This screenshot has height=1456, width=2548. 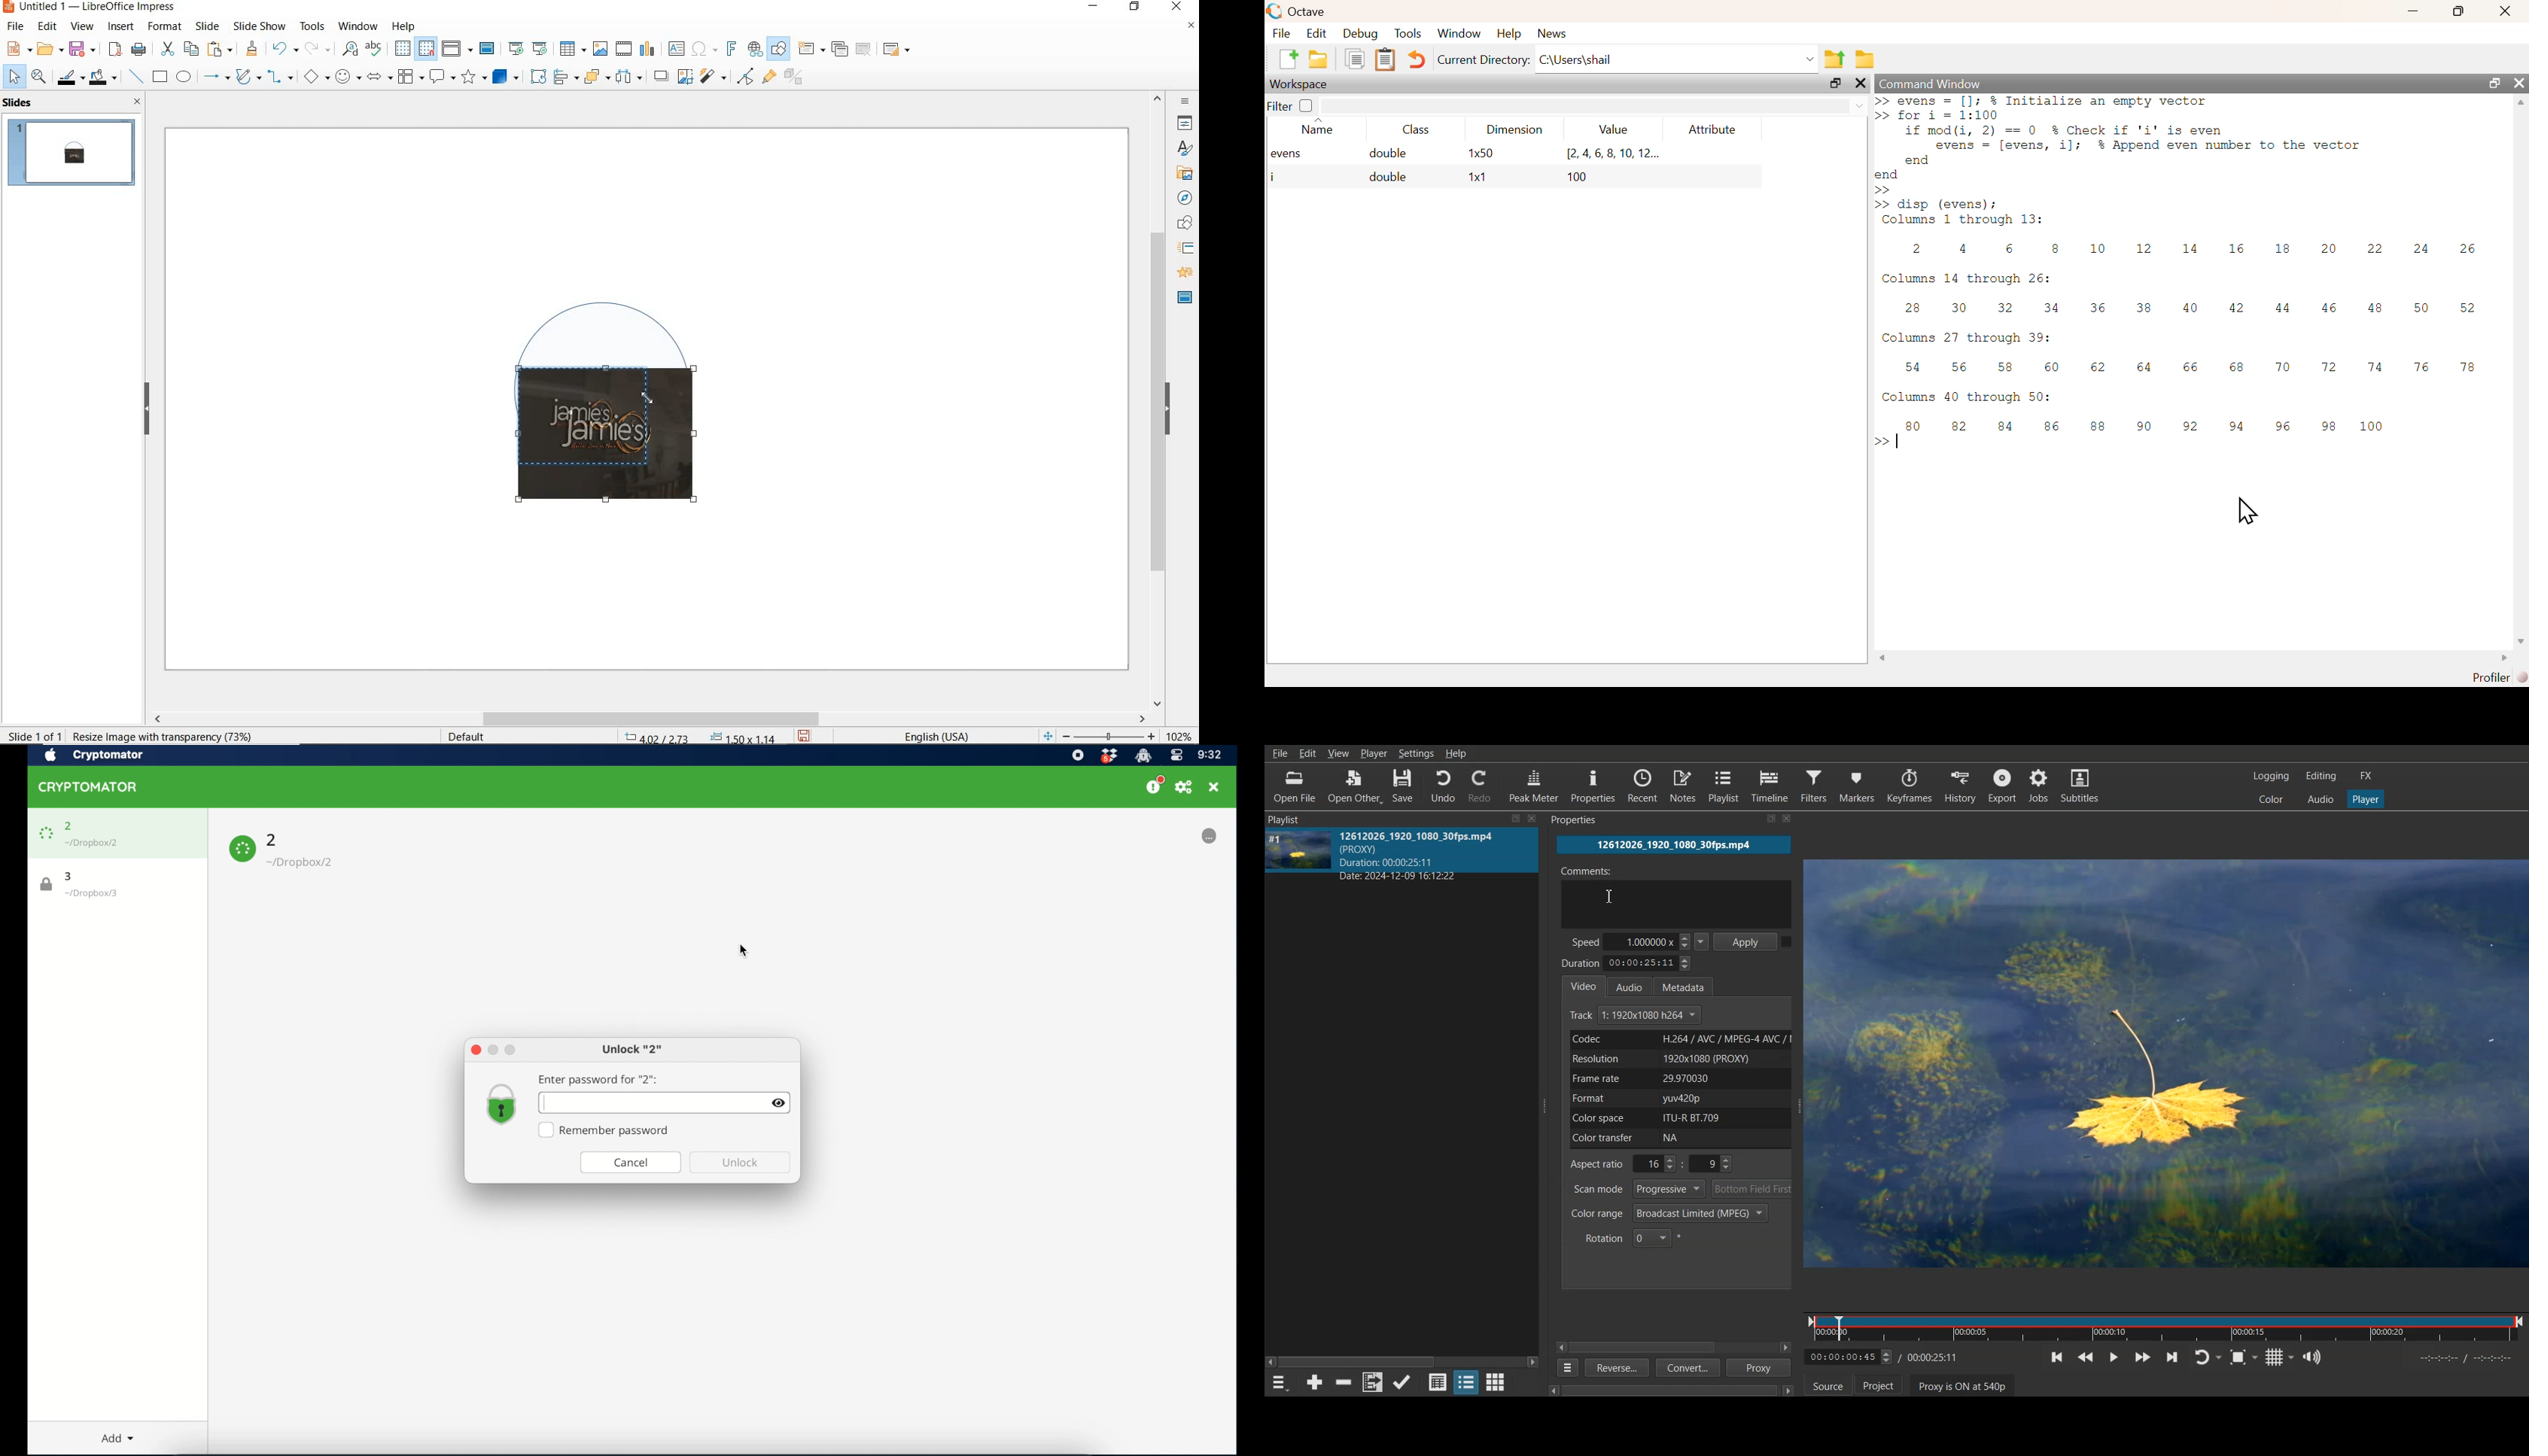 What do you see at coordinates (1477, 178) in the screenshot?
I see `1x1` at bounding box center [1477, 178].